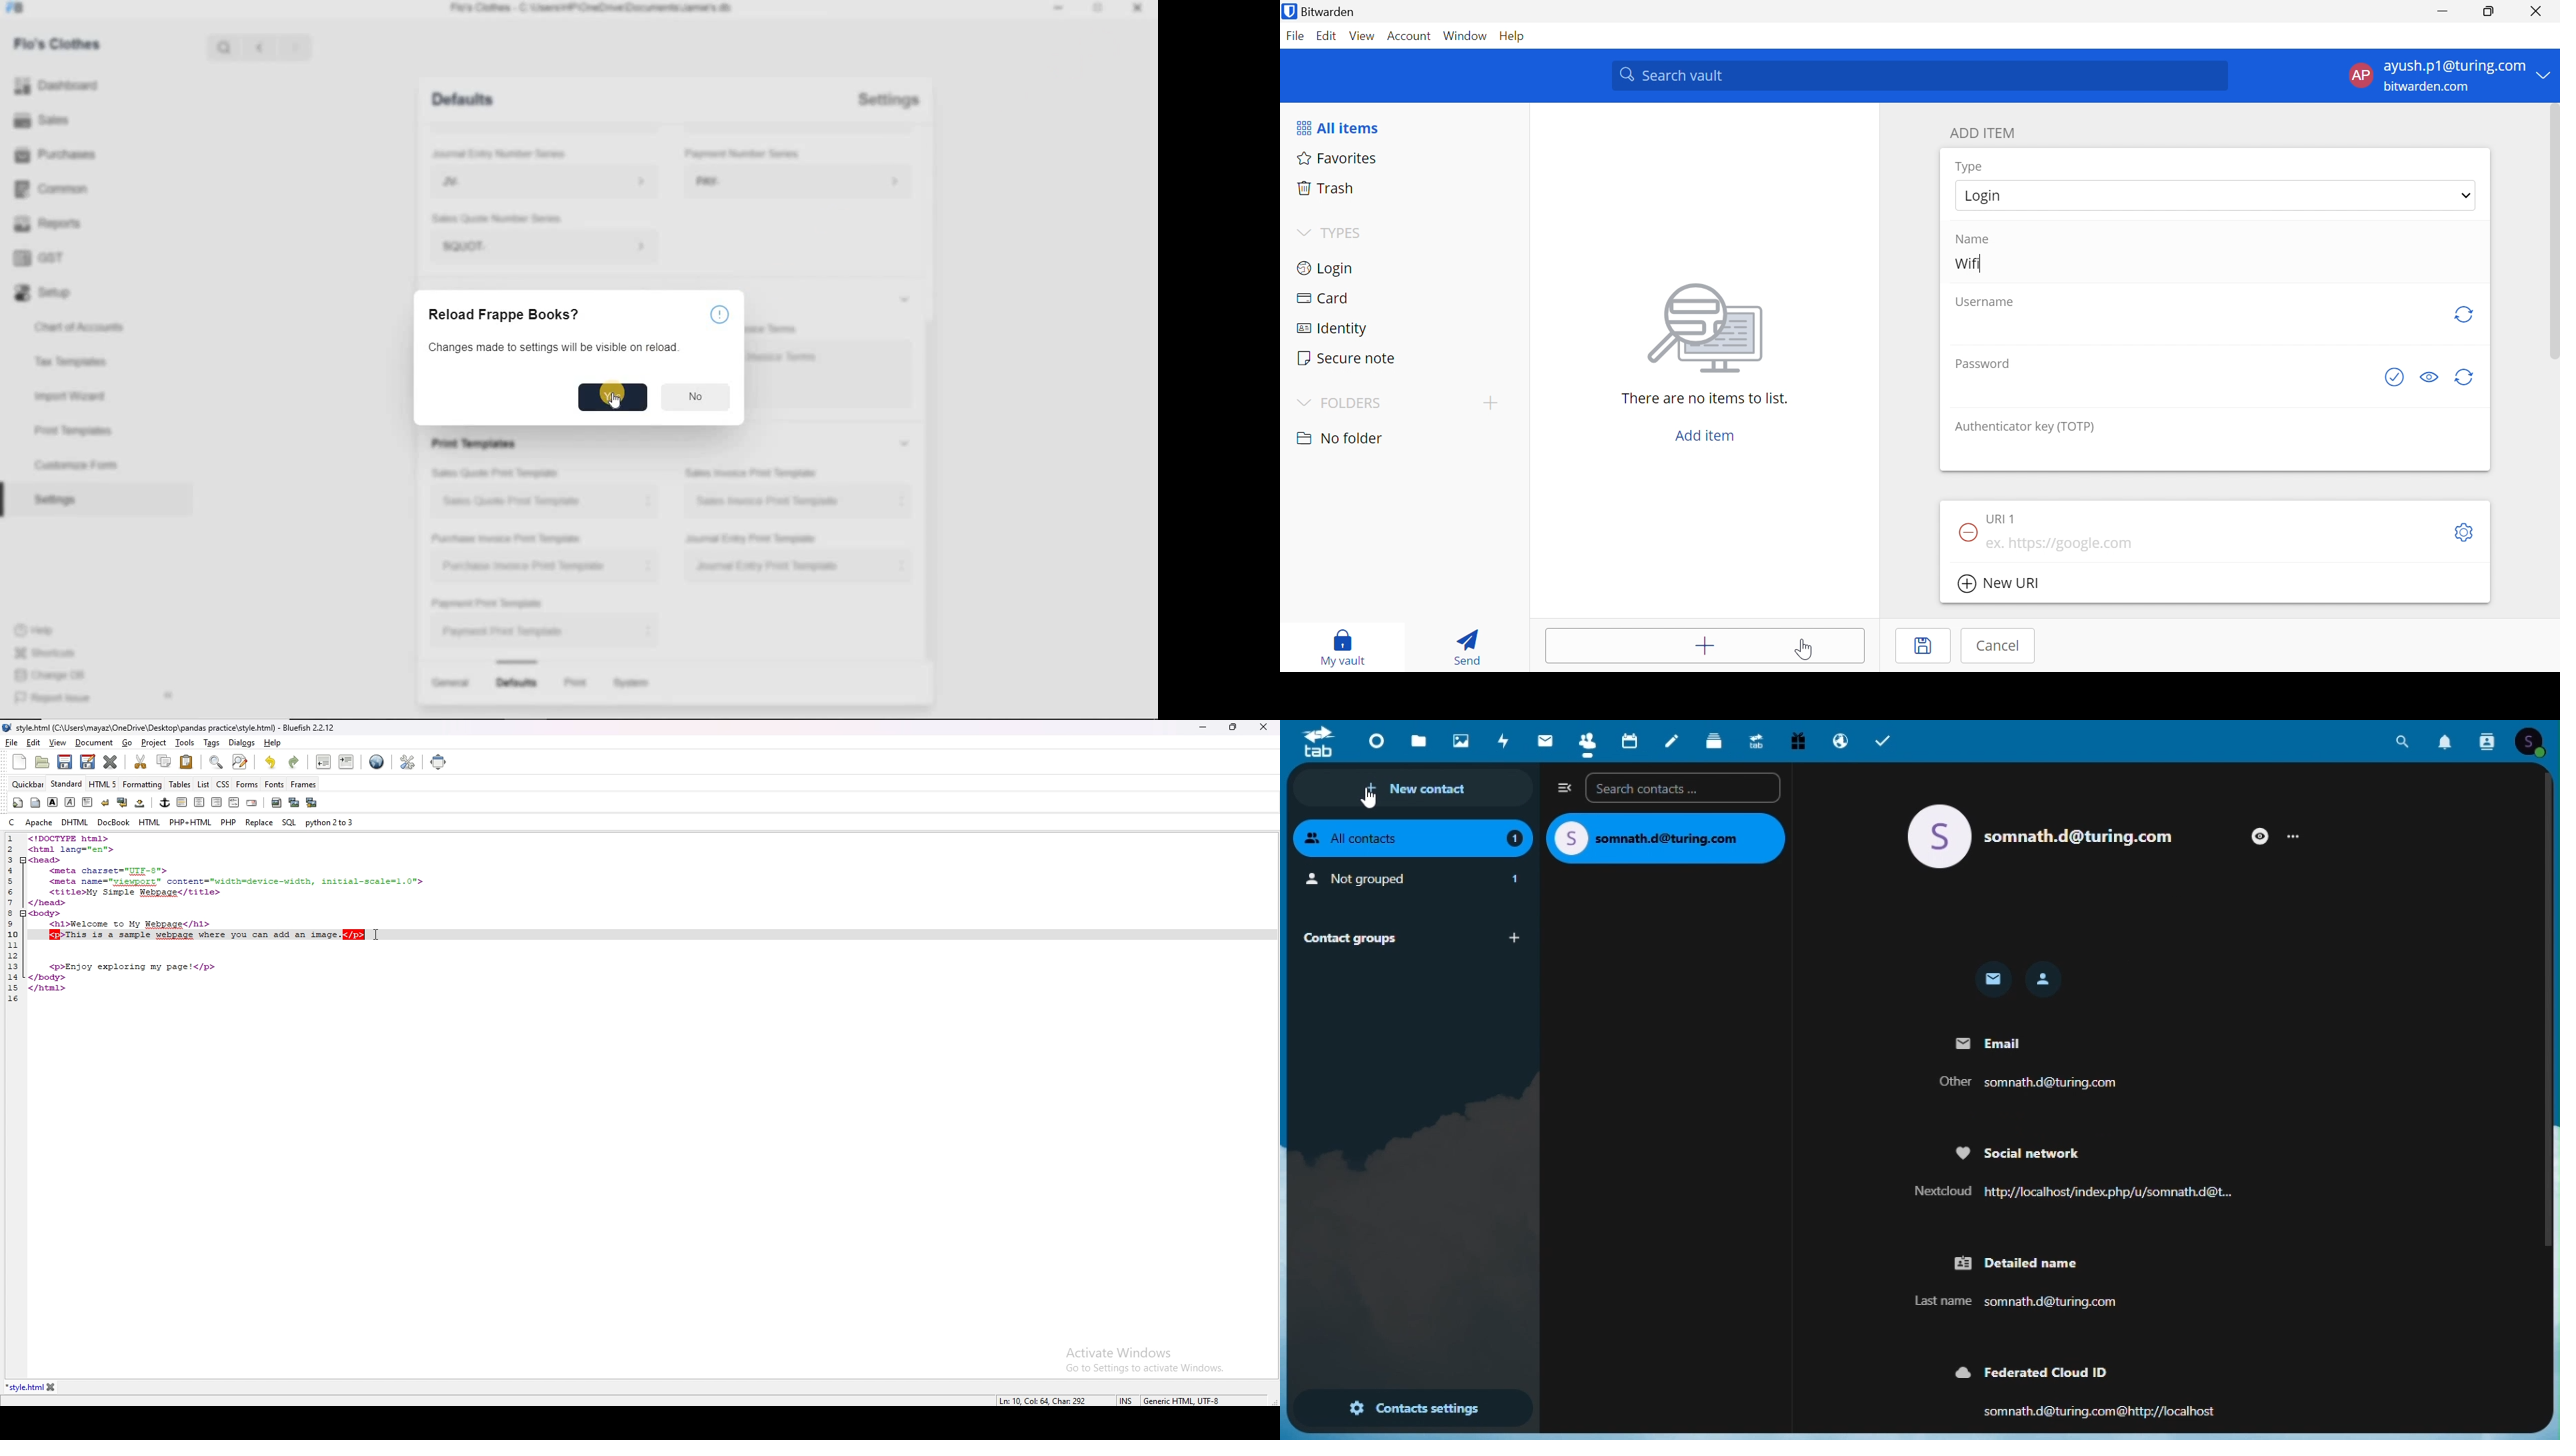 This screenshot has width=2576, height=1456. What do you see at coordinates (2431, 377) in the screenshot?
I see `Toggle visibility` at bounding box center [2431, 377].